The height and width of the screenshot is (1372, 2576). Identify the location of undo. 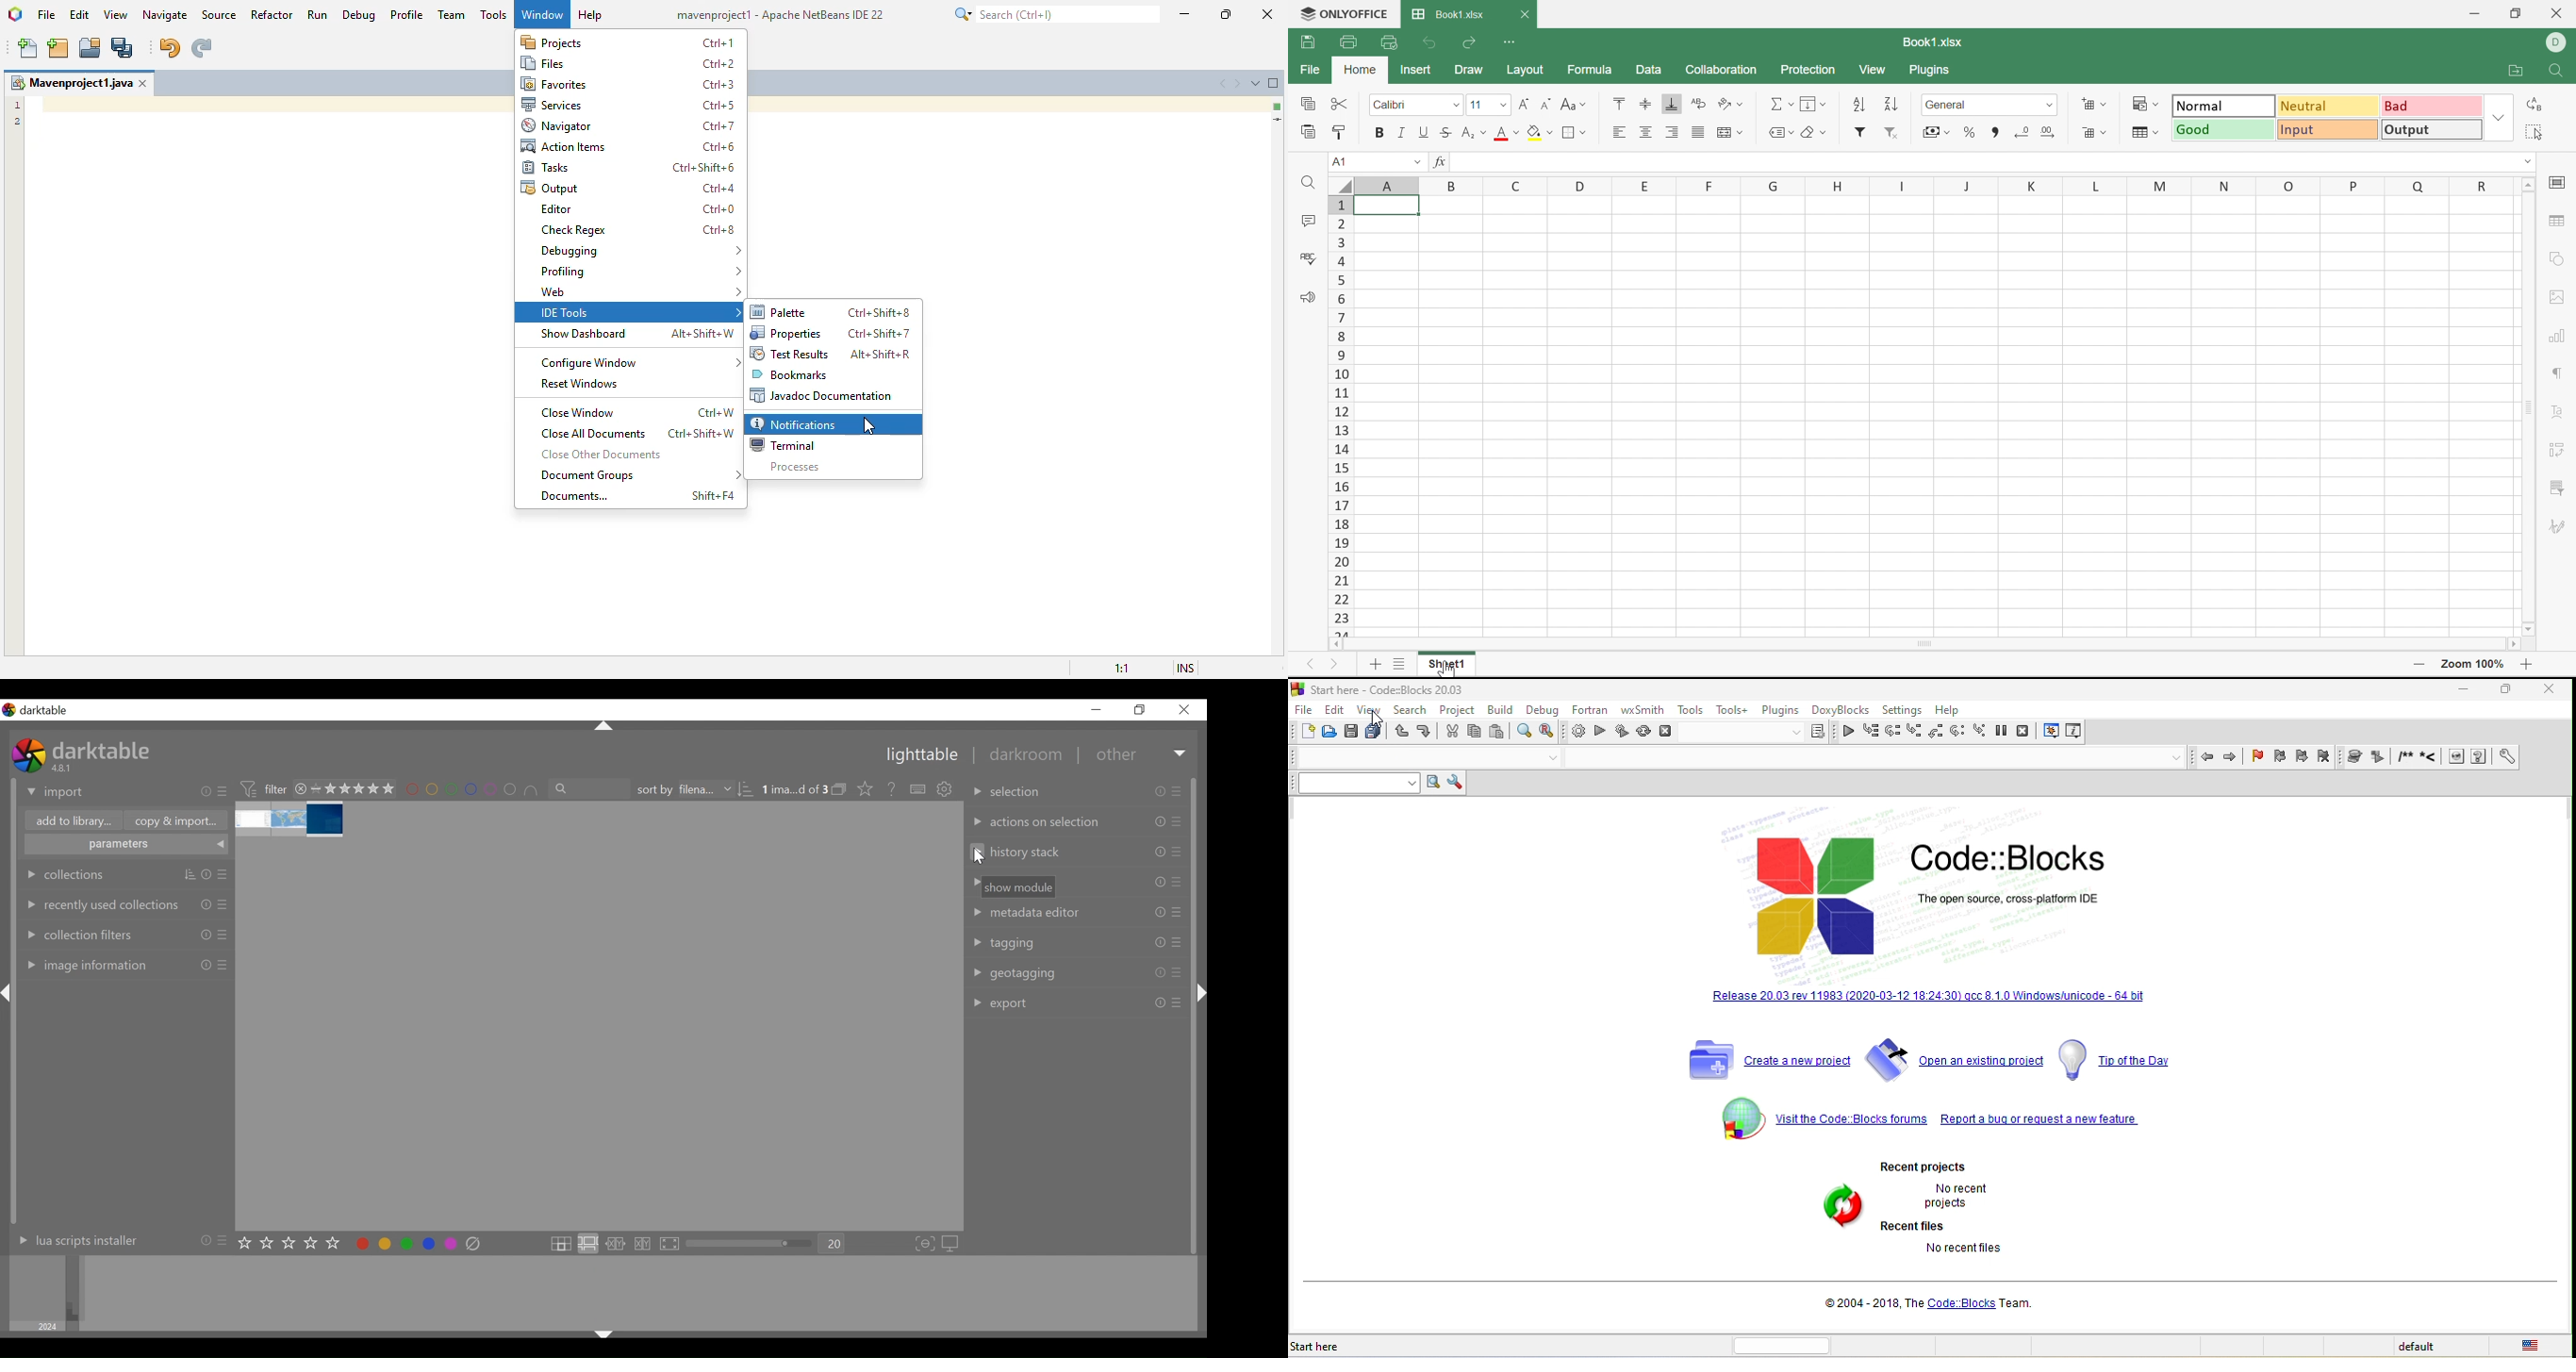
(1400, 734).